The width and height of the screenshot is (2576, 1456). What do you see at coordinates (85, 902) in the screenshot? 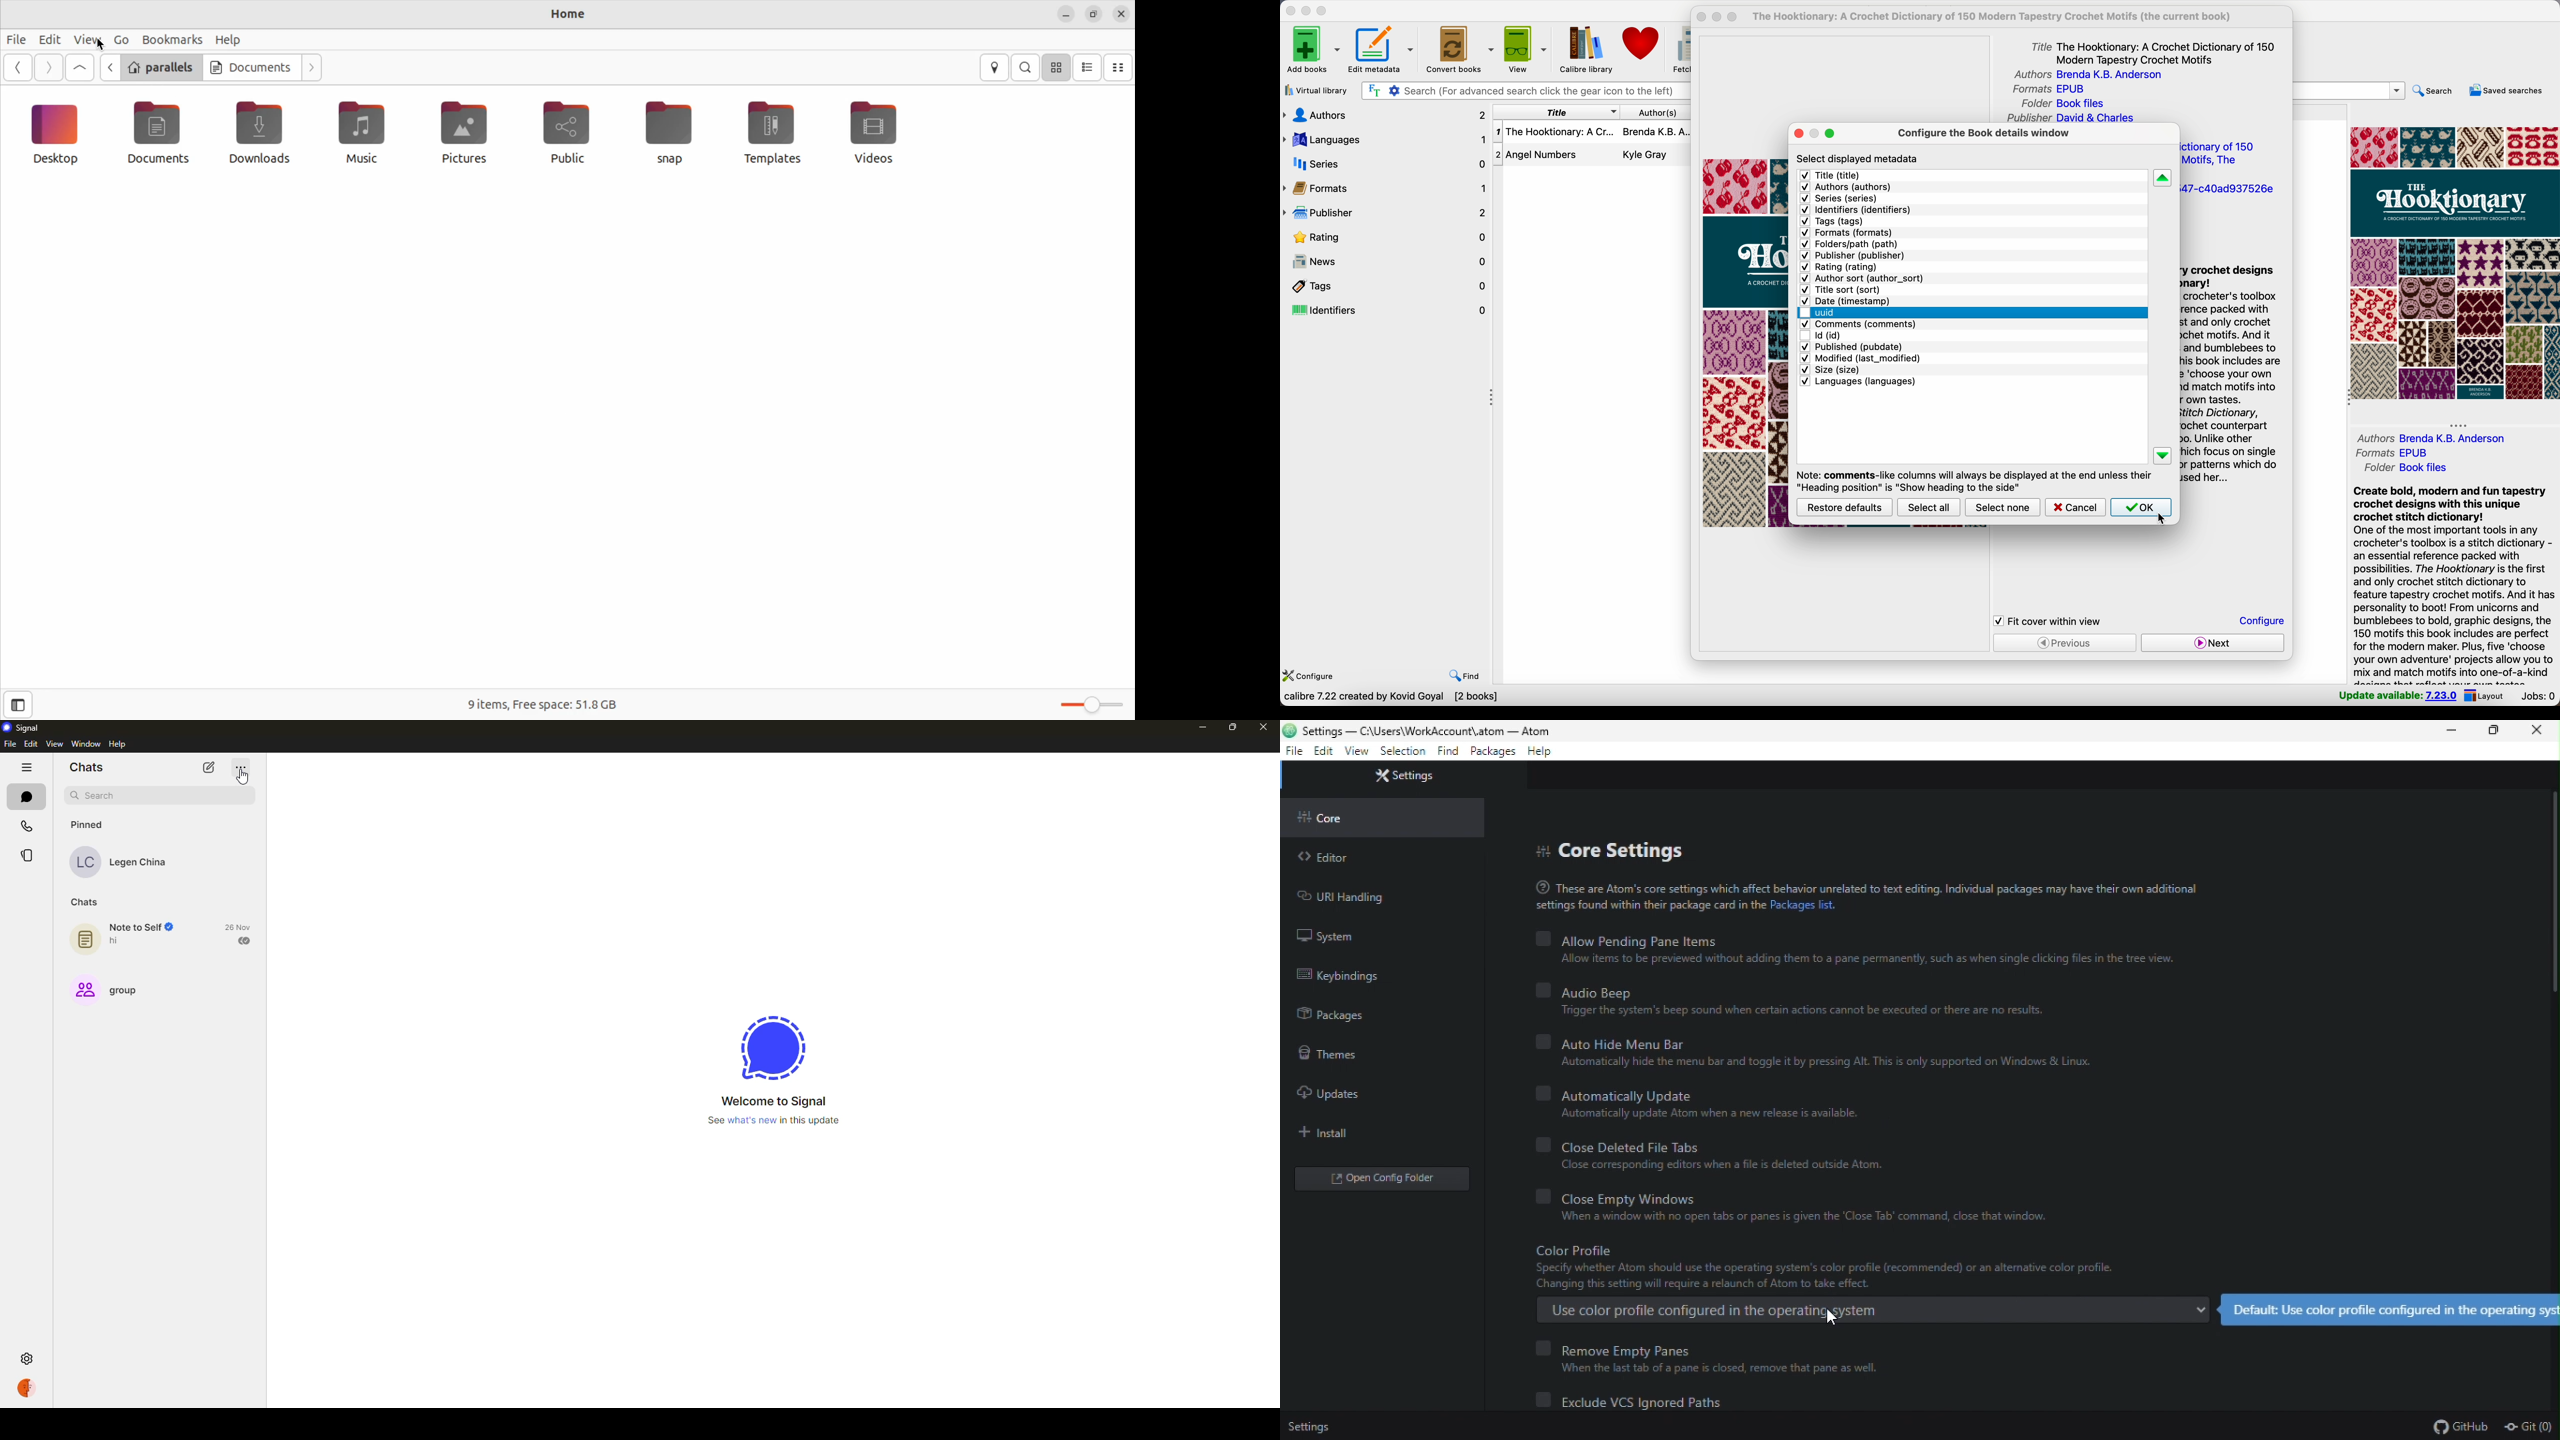
I see `chats` at bounding box center [85, 902].